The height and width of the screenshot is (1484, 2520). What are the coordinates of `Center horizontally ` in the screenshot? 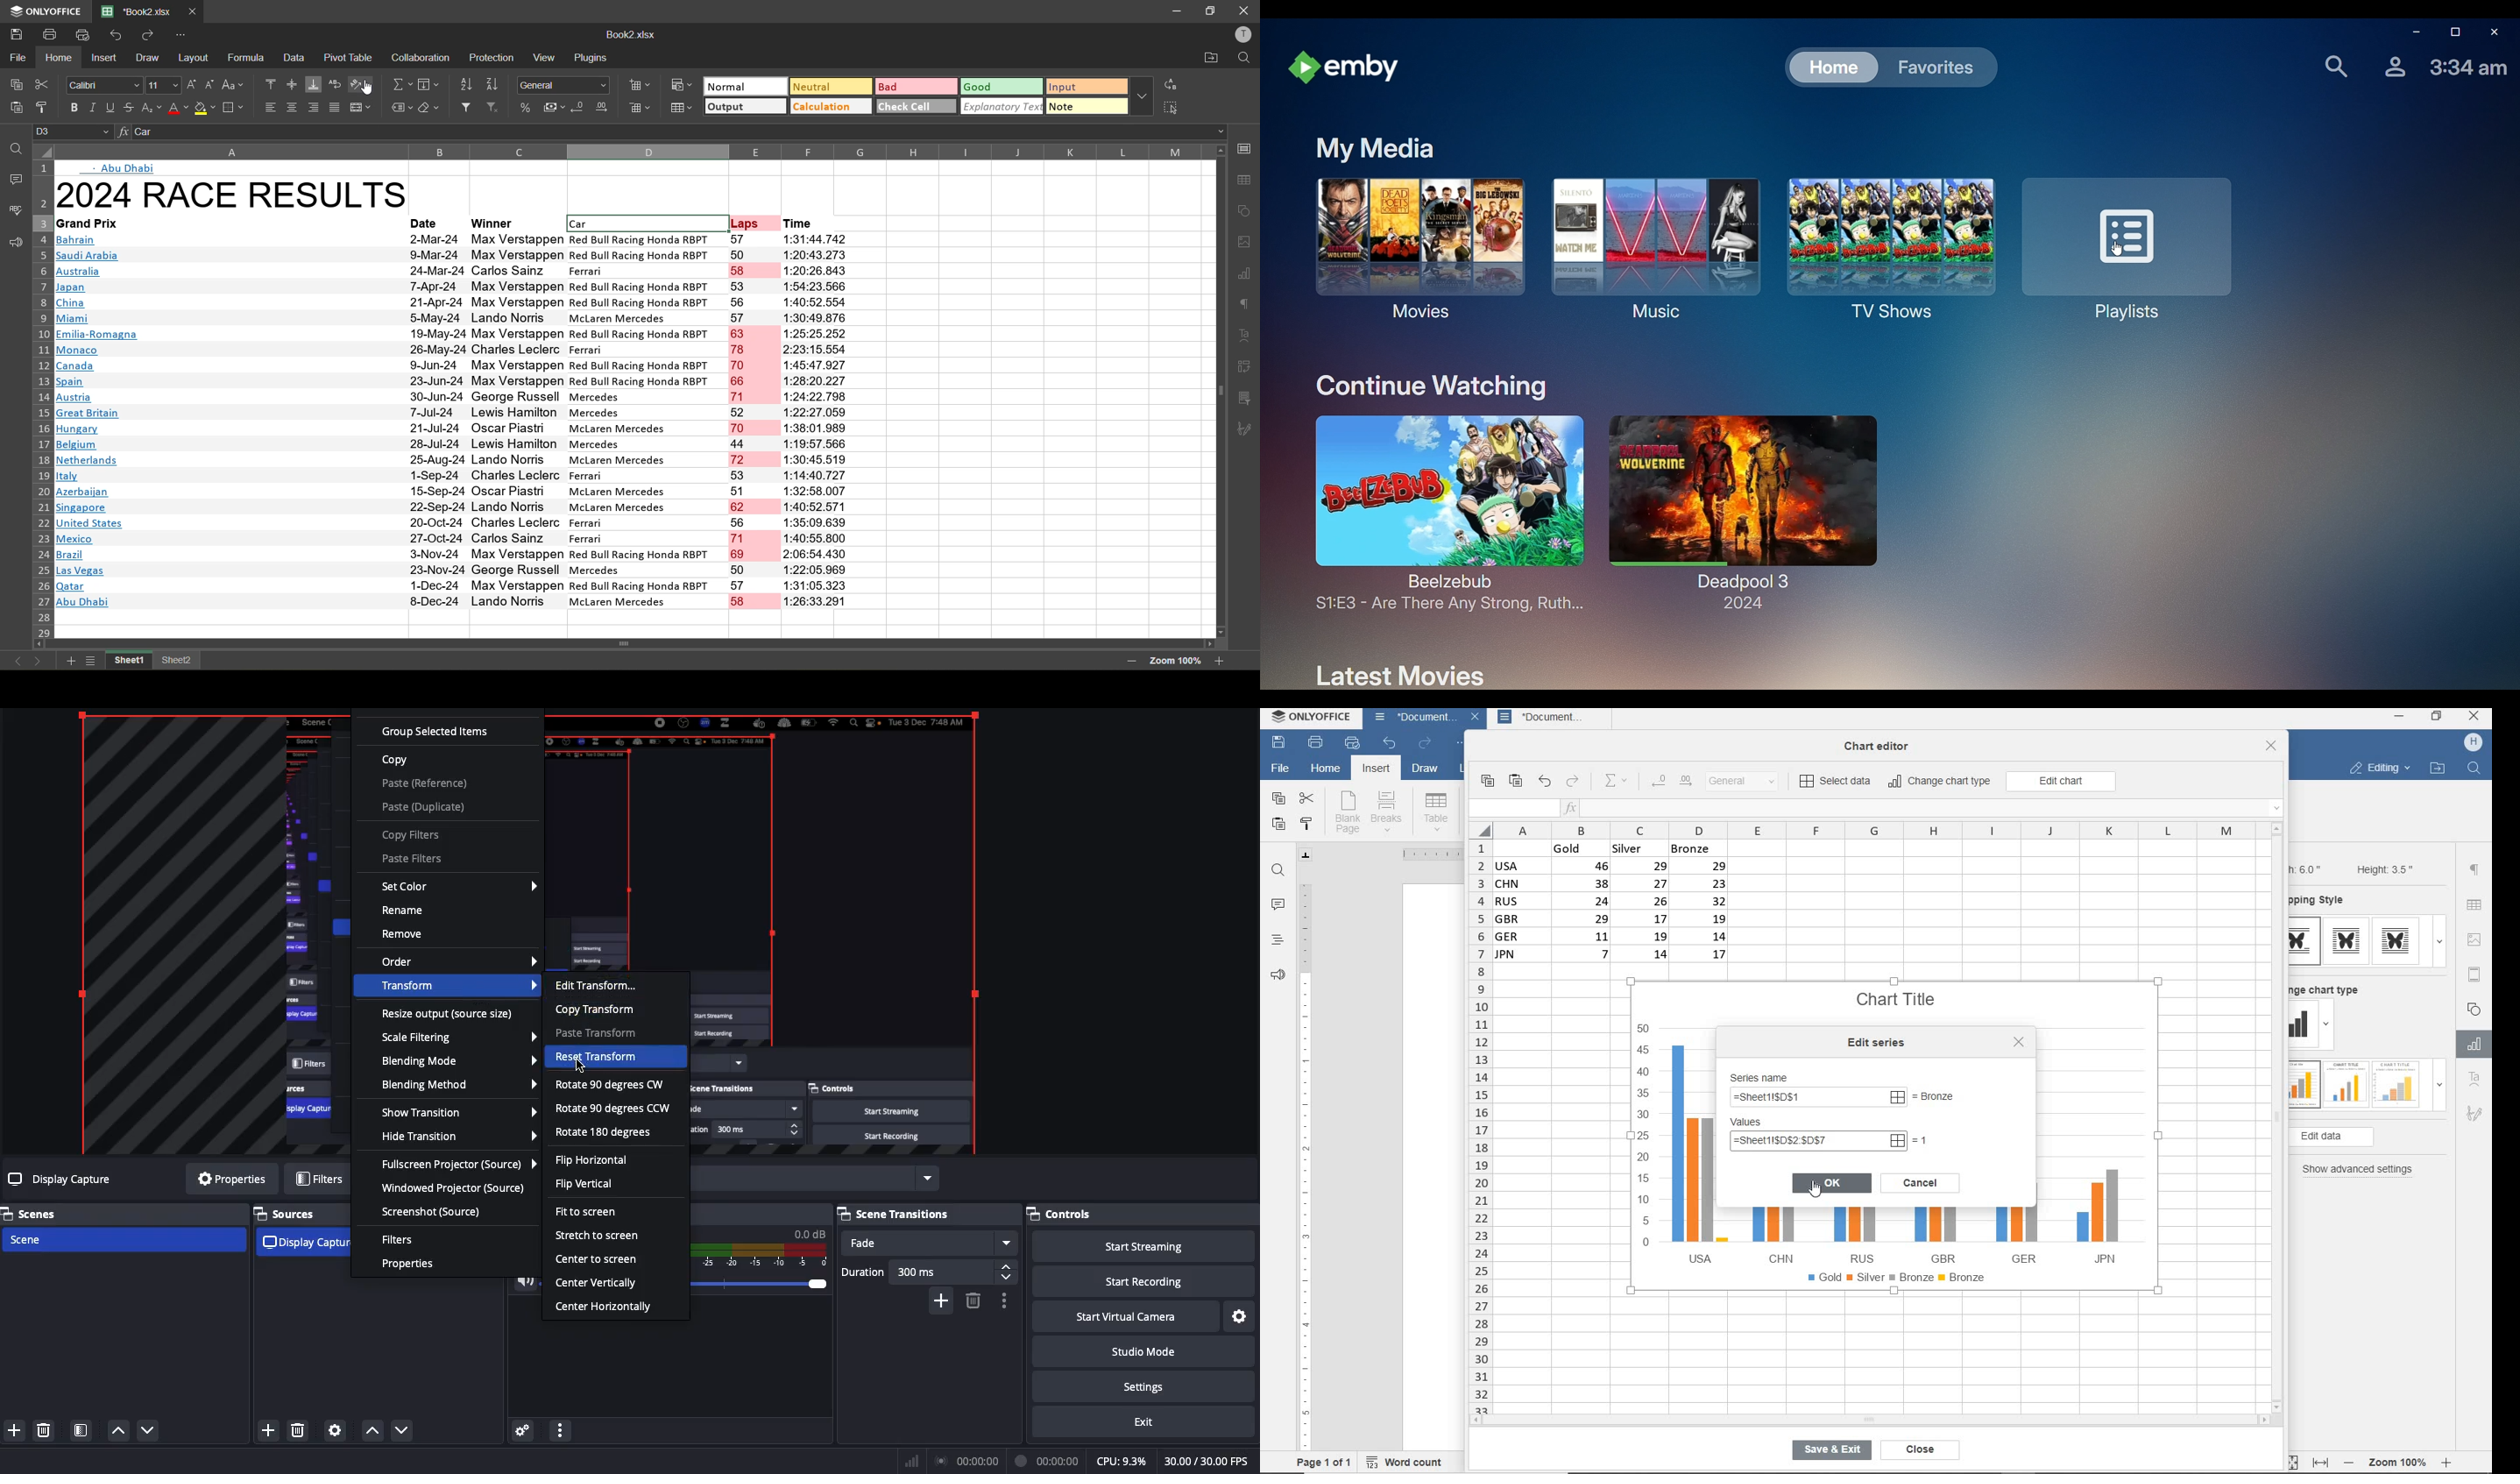 It's located at (607, 1307).